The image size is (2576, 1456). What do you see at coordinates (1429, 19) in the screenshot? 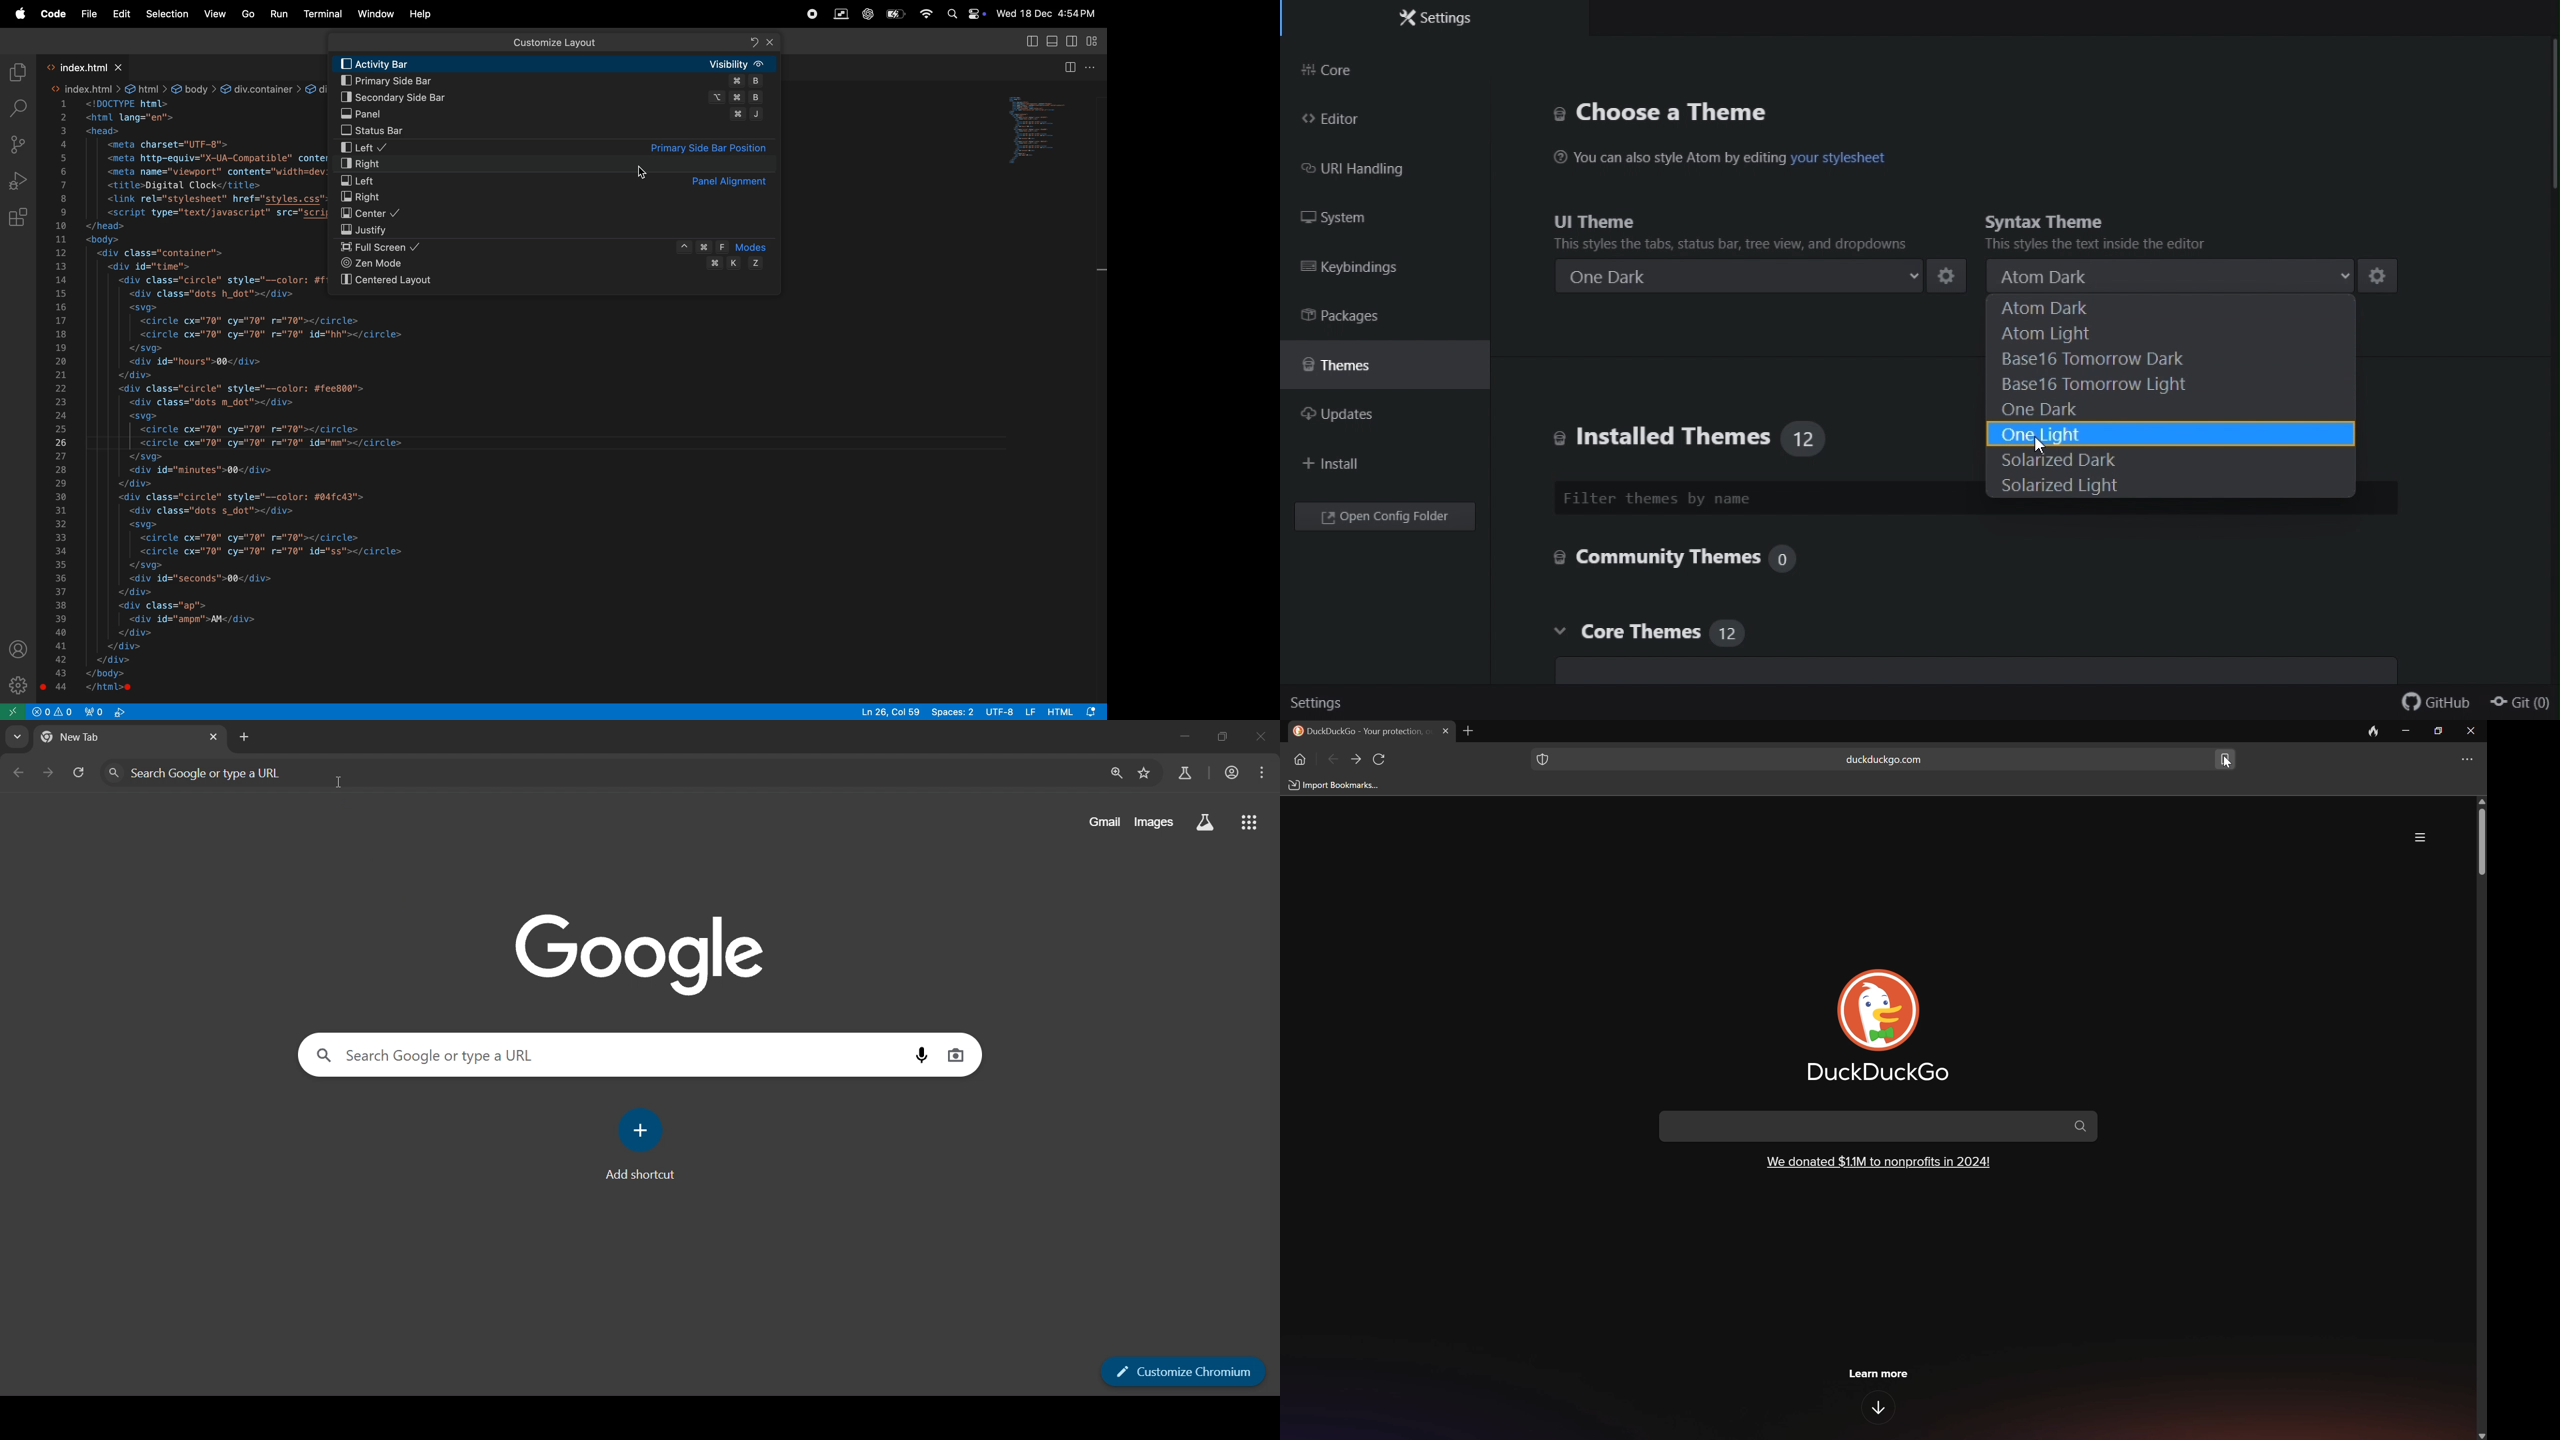
I see `Settings` at bounding box center [1429, 19].